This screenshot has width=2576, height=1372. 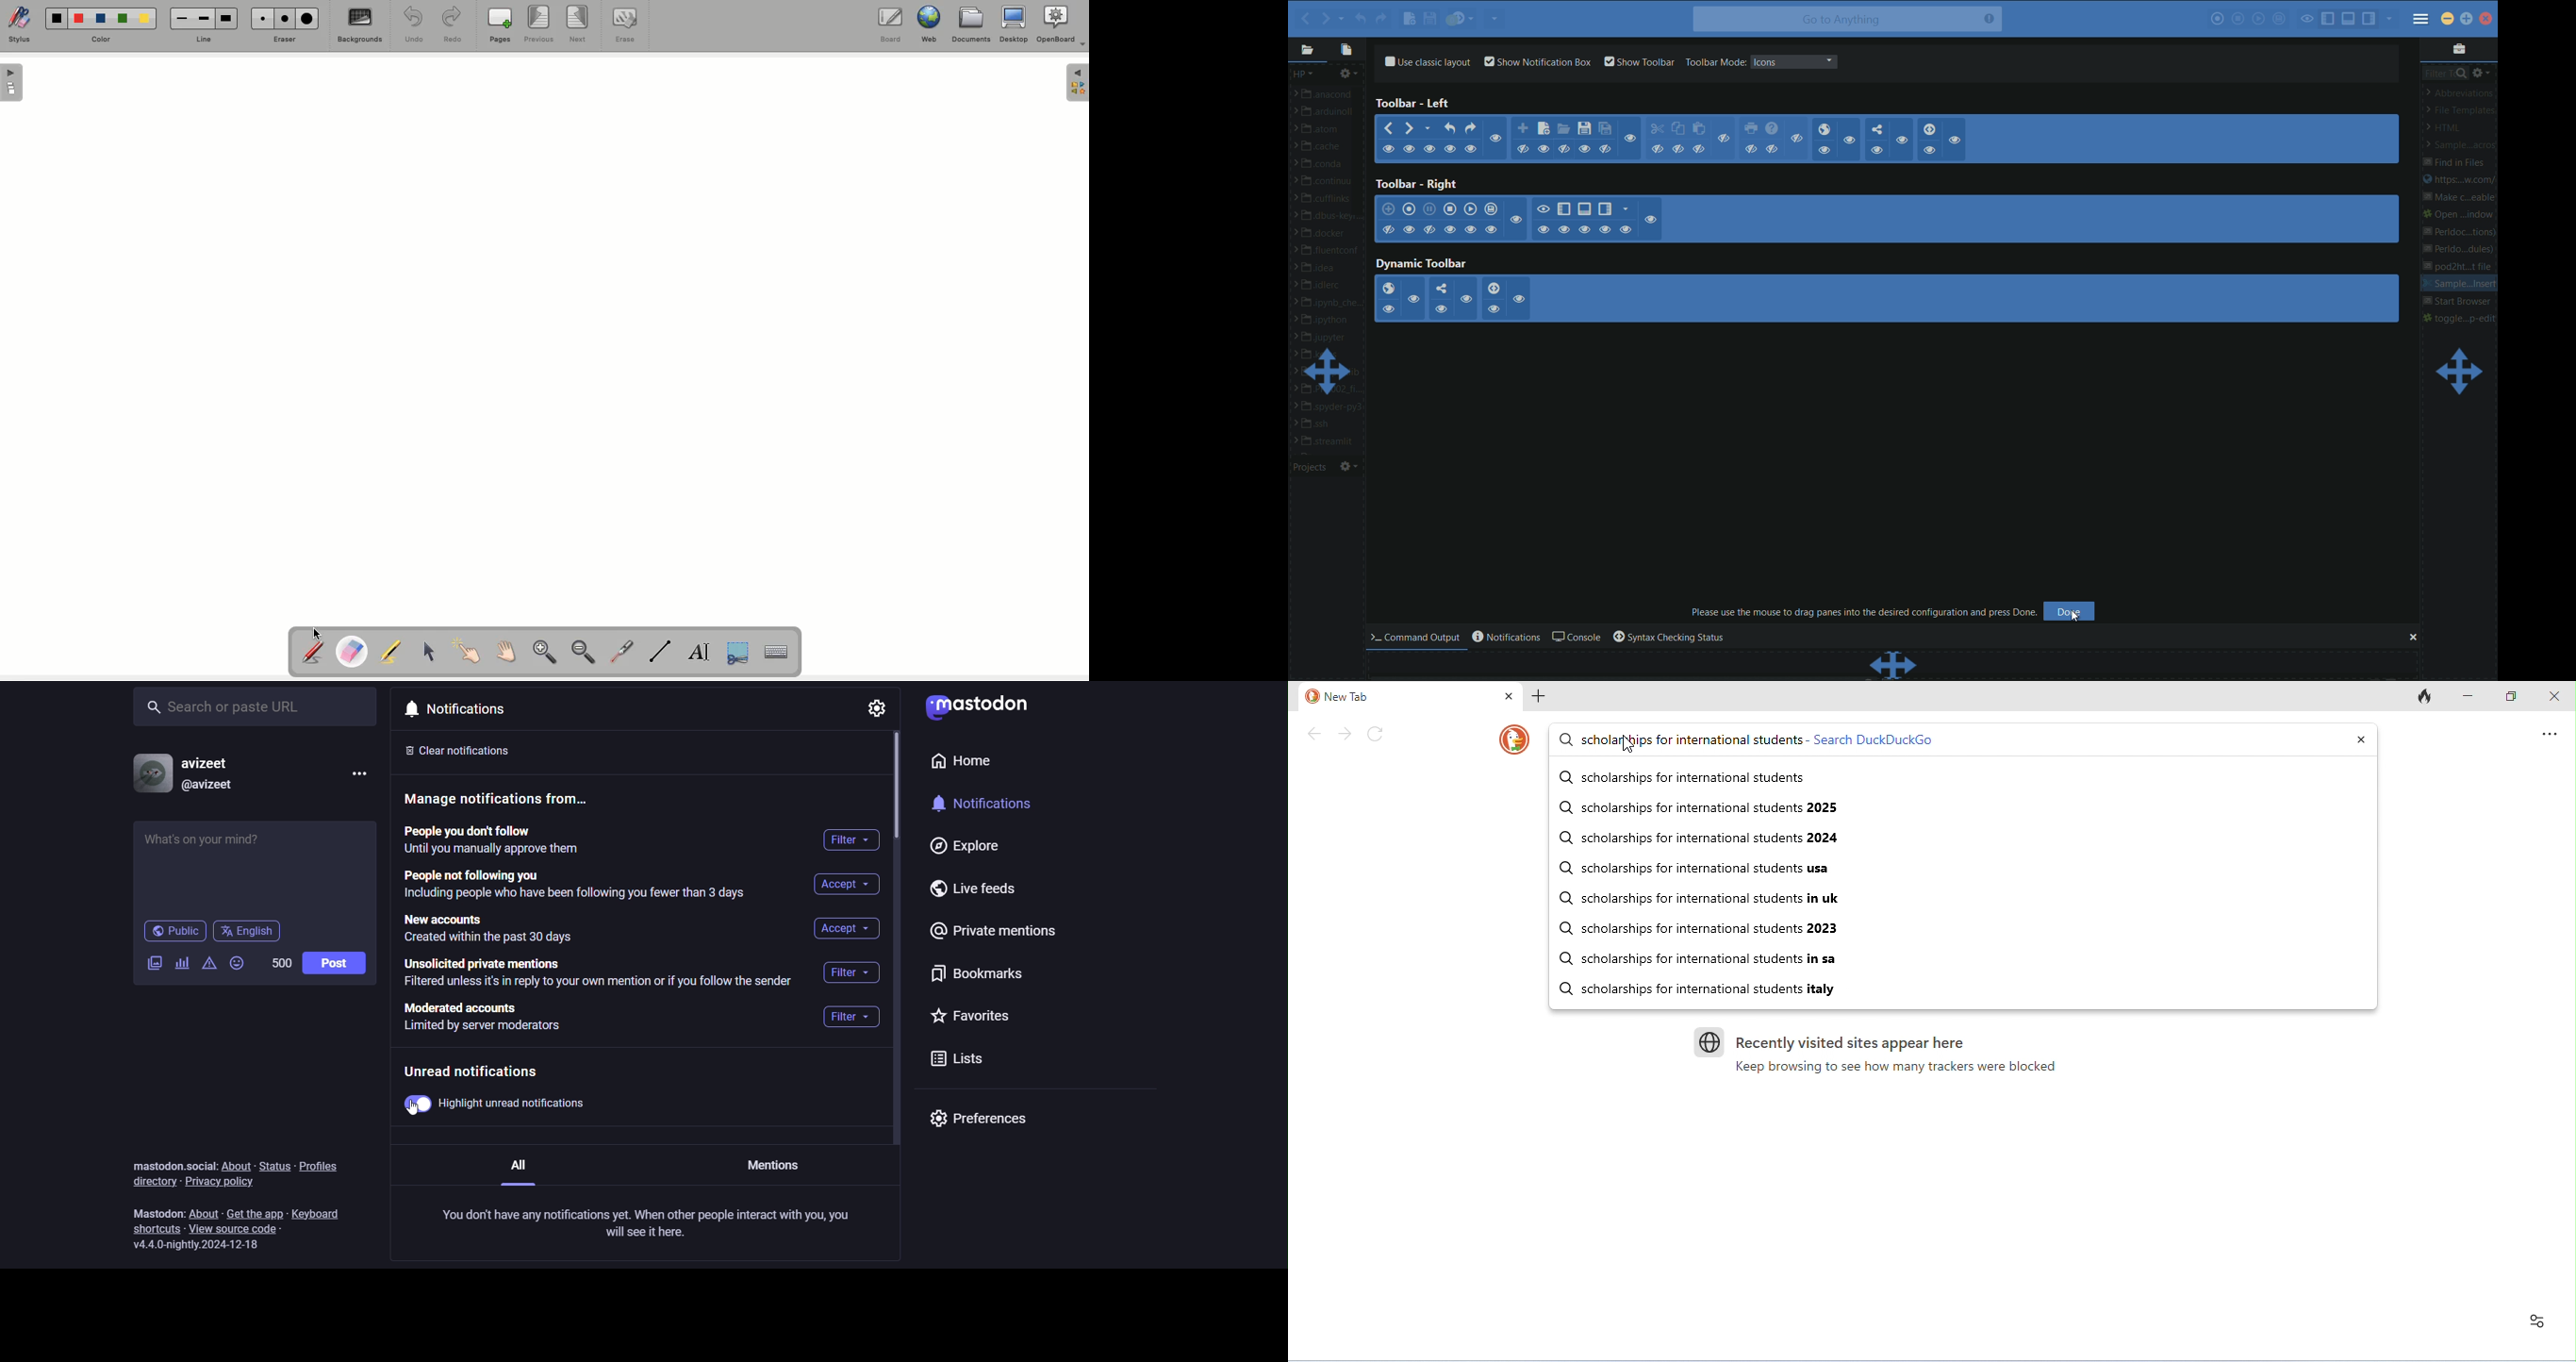 What do you see at coordinates (150, 773) in the screenshot?
I see `profile picture` at bounding box center [150, 773].